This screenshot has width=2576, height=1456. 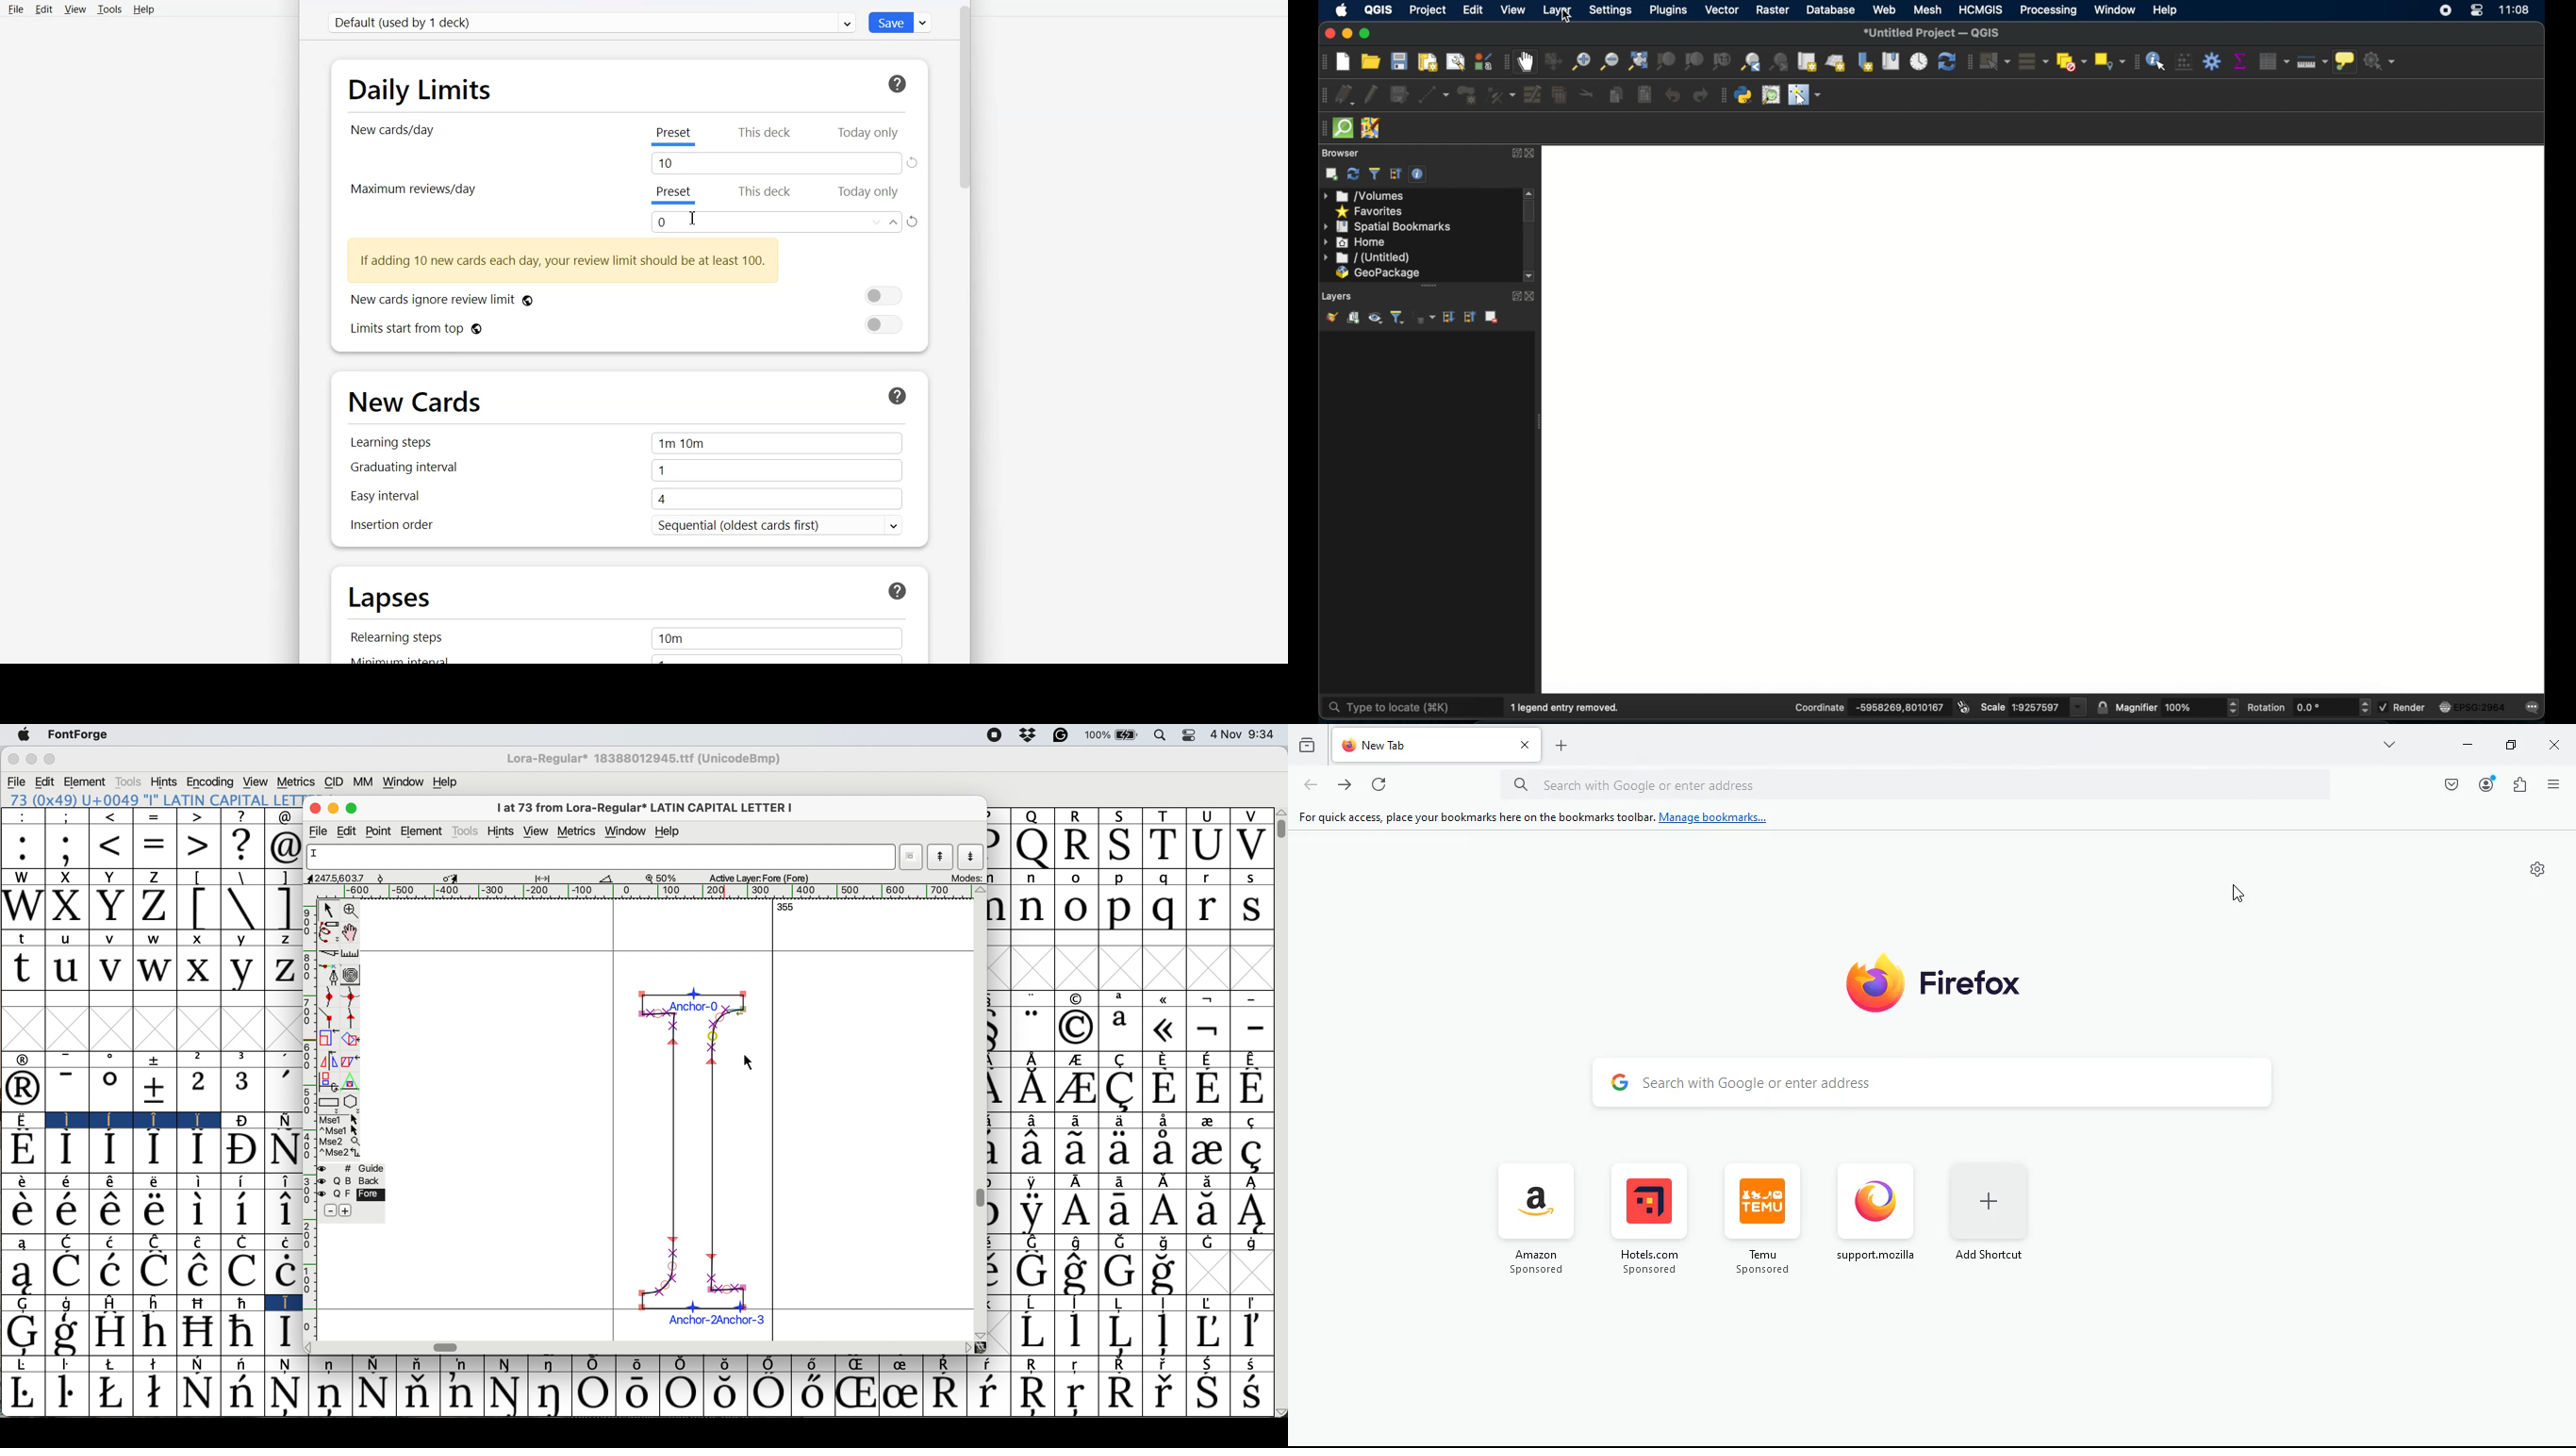 I want to click on w, so click(x=156, y=970).